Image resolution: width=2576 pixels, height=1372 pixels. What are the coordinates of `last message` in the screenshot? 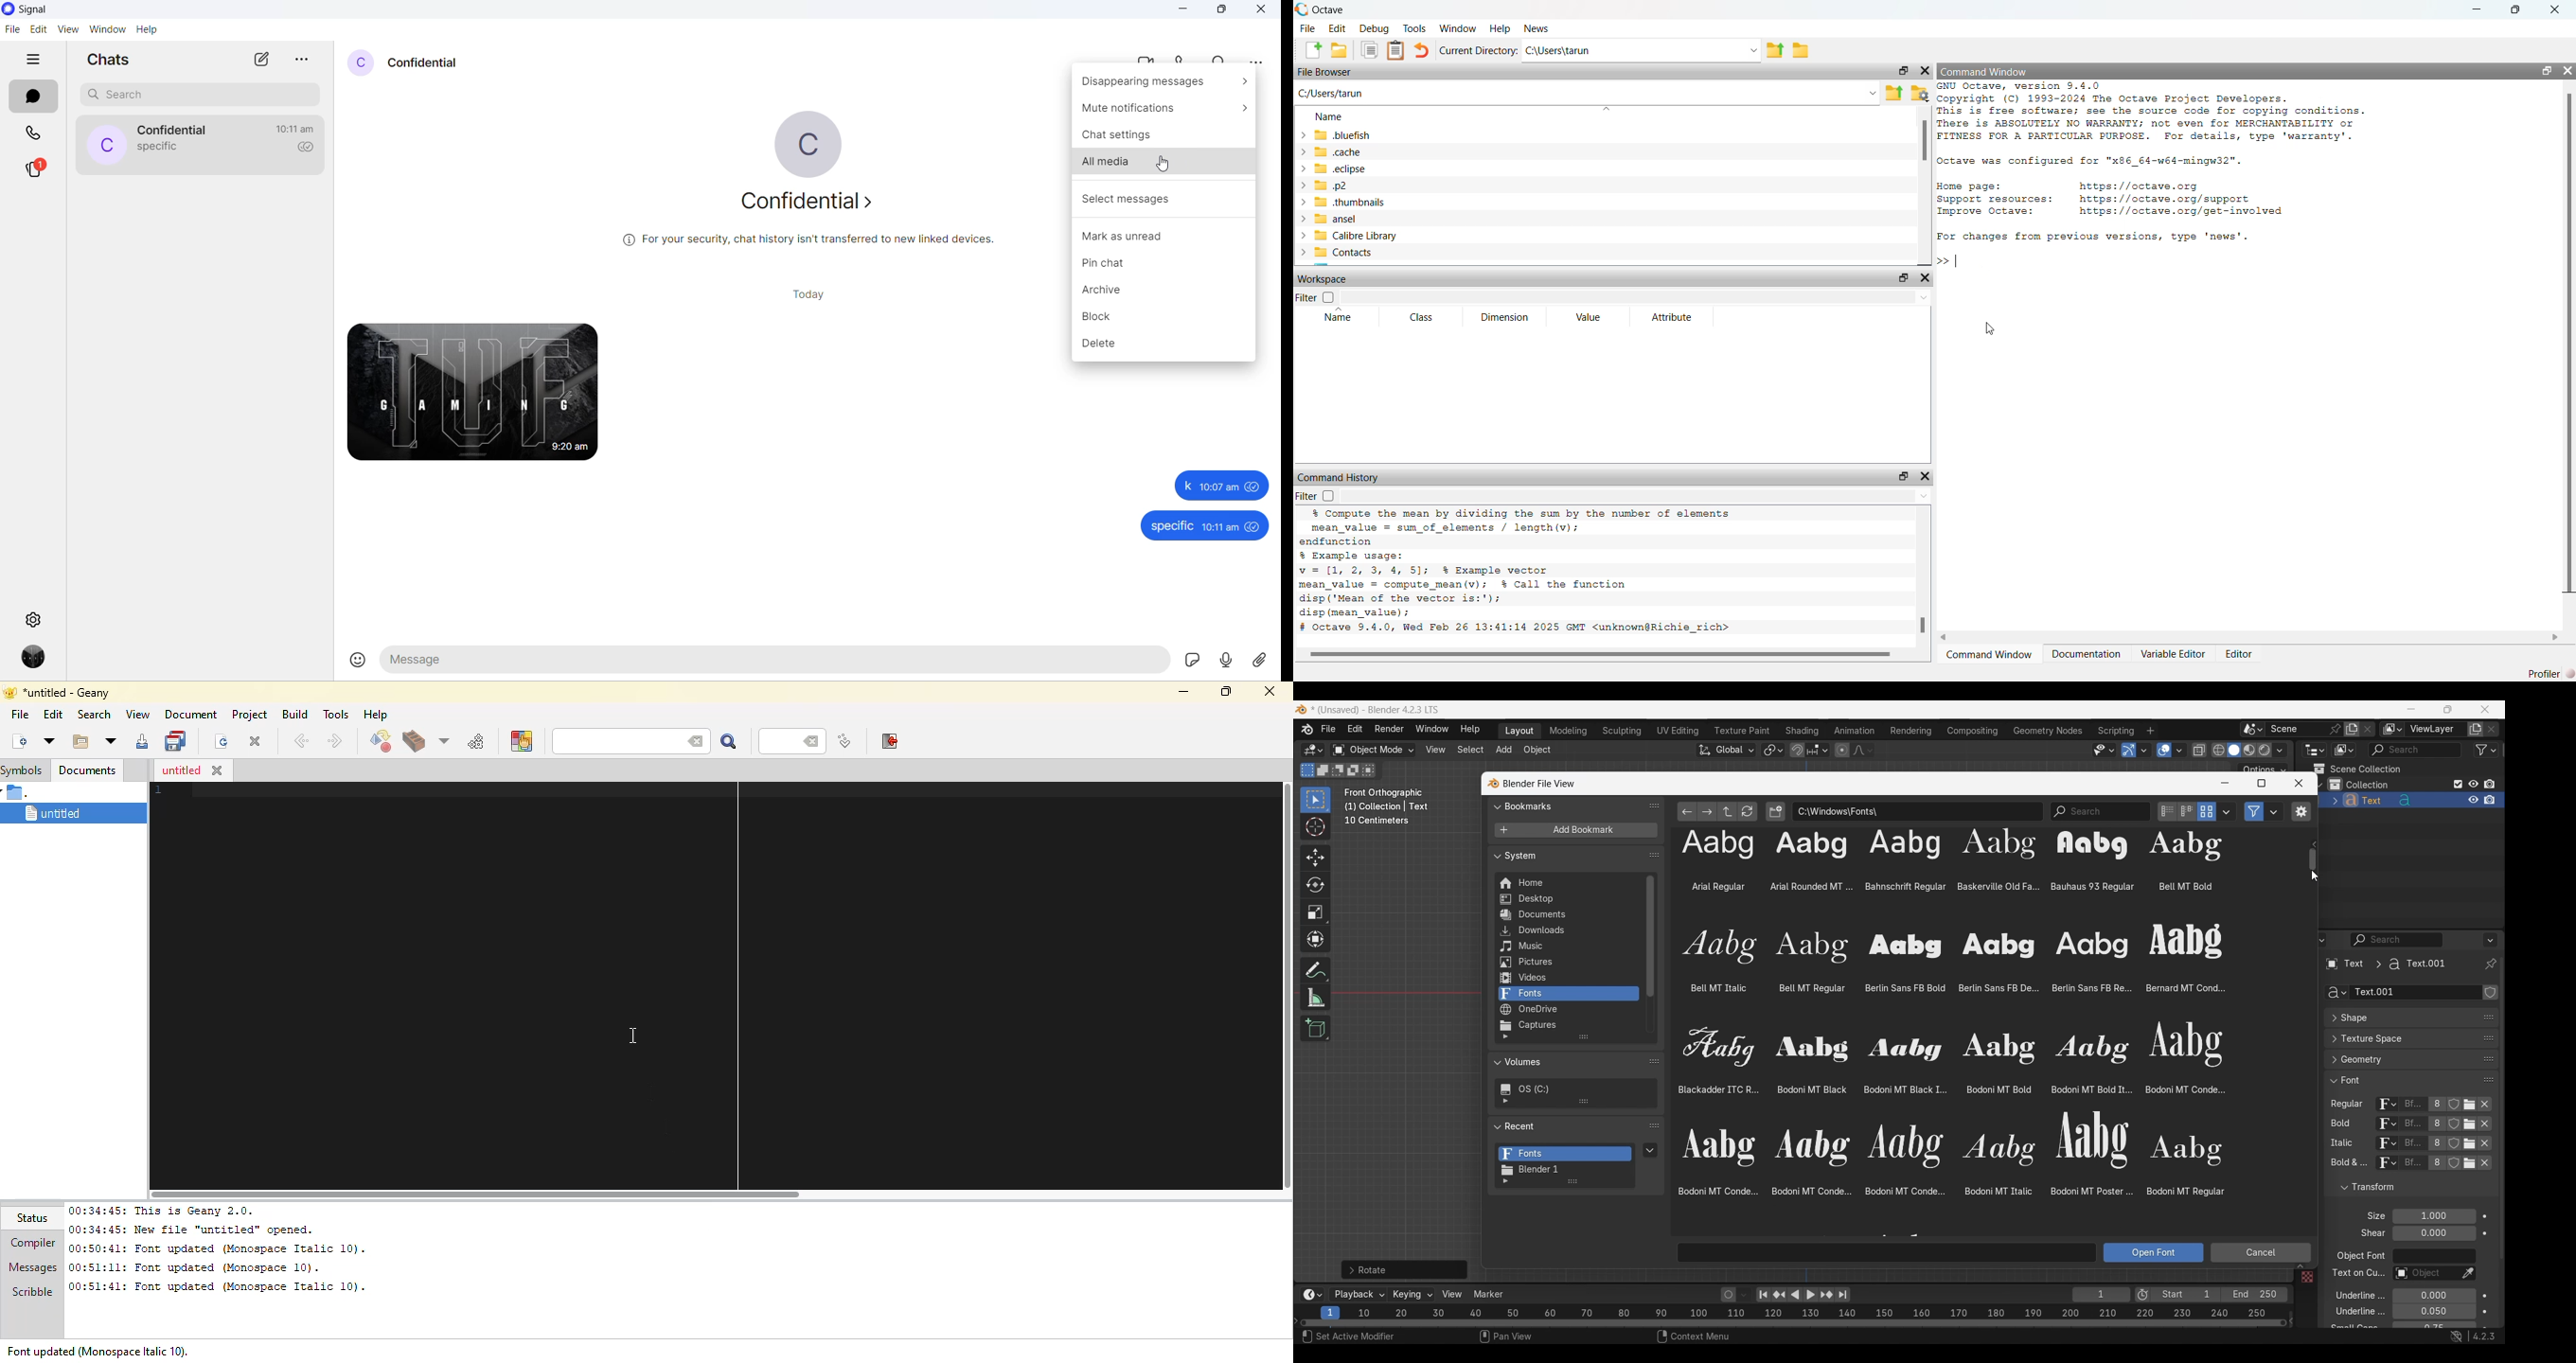 It's located at (155, 148).